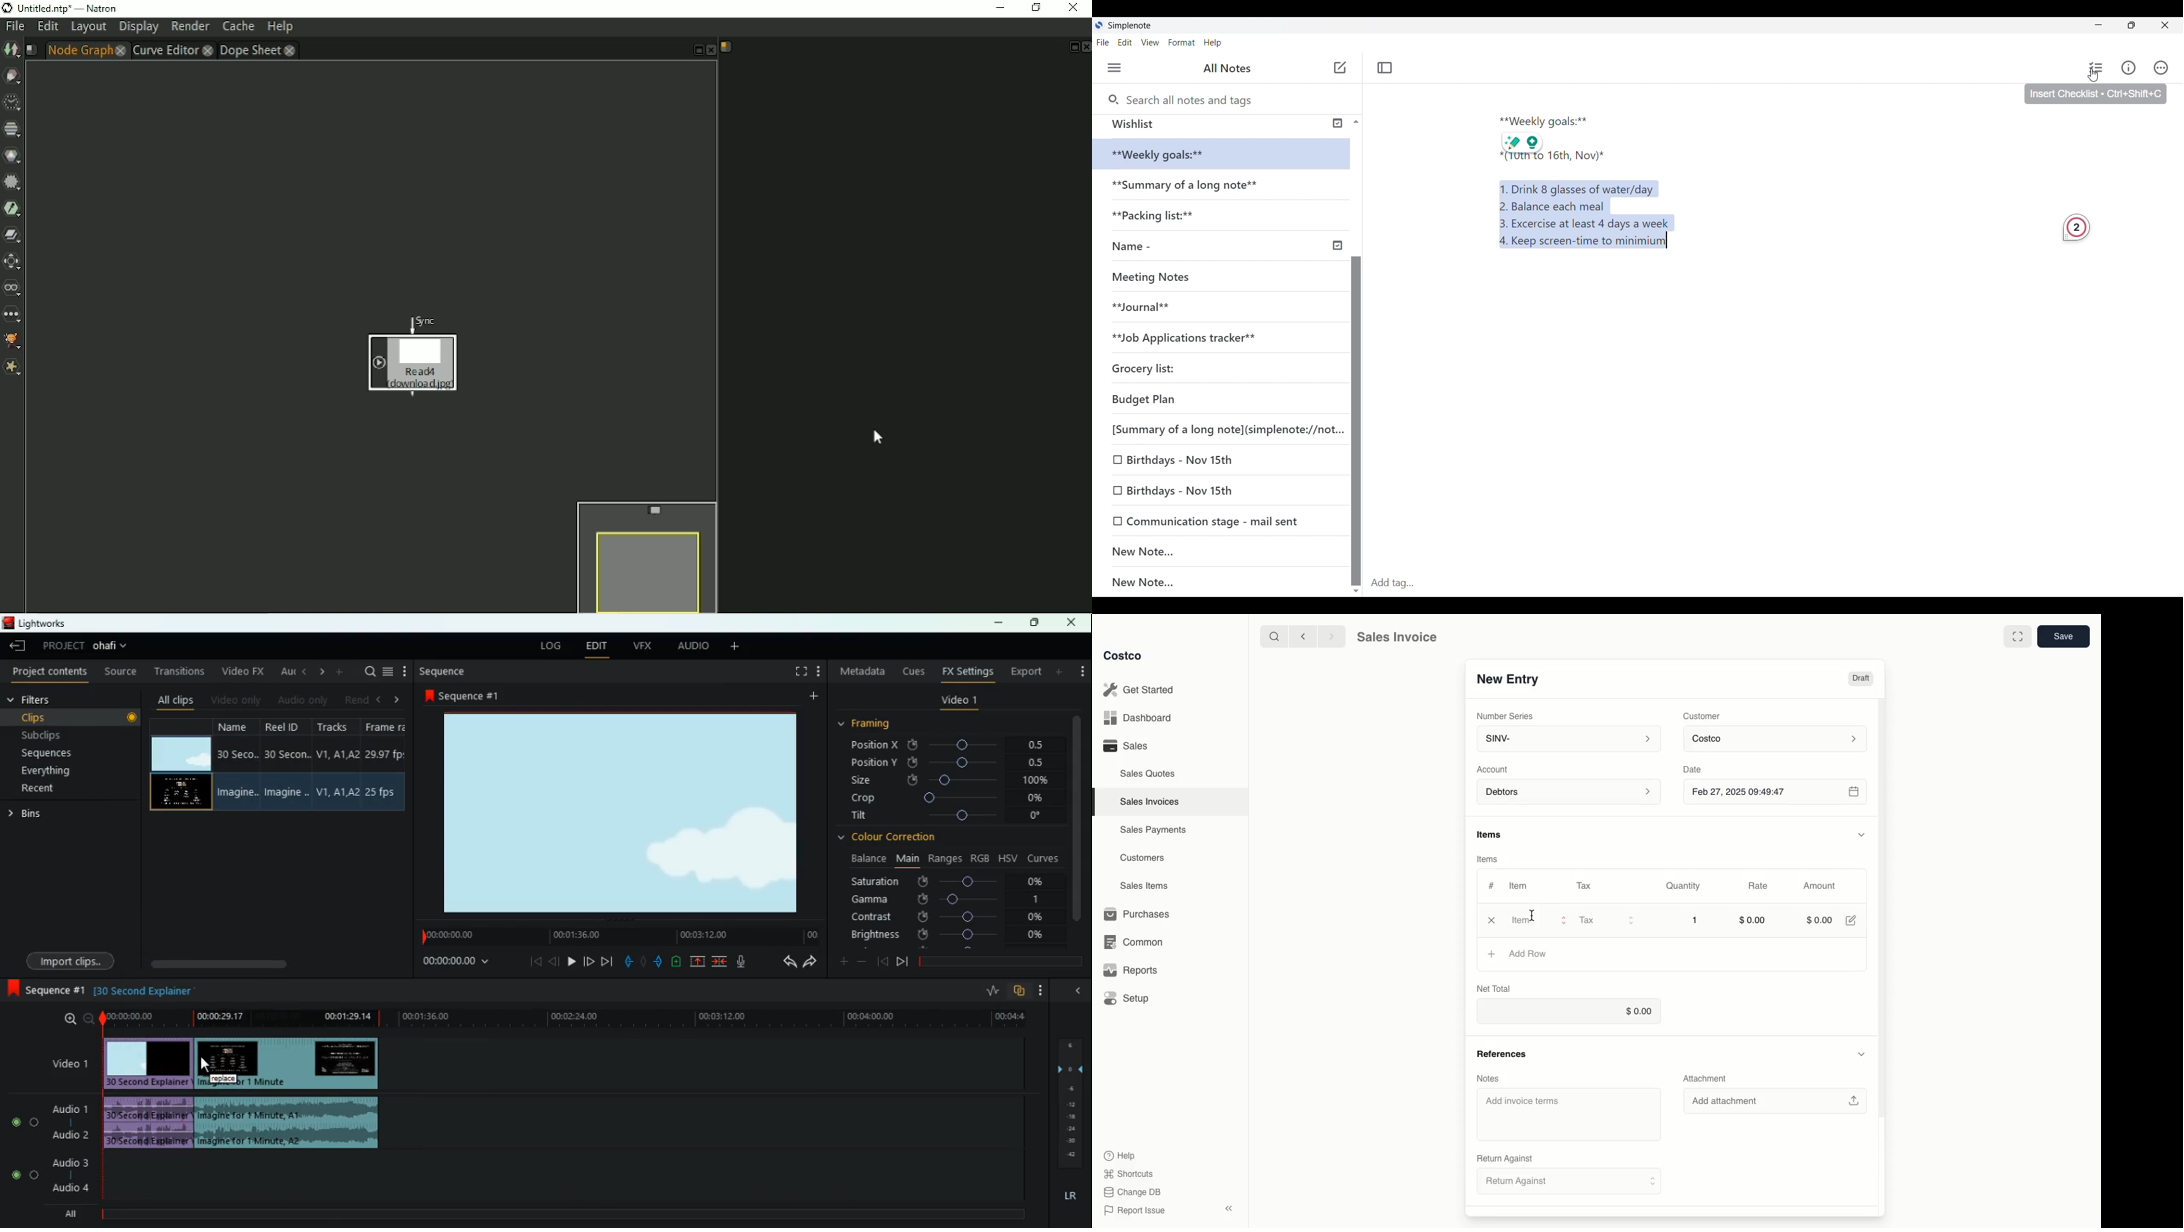  I want to click on project content, so click(50, 673).